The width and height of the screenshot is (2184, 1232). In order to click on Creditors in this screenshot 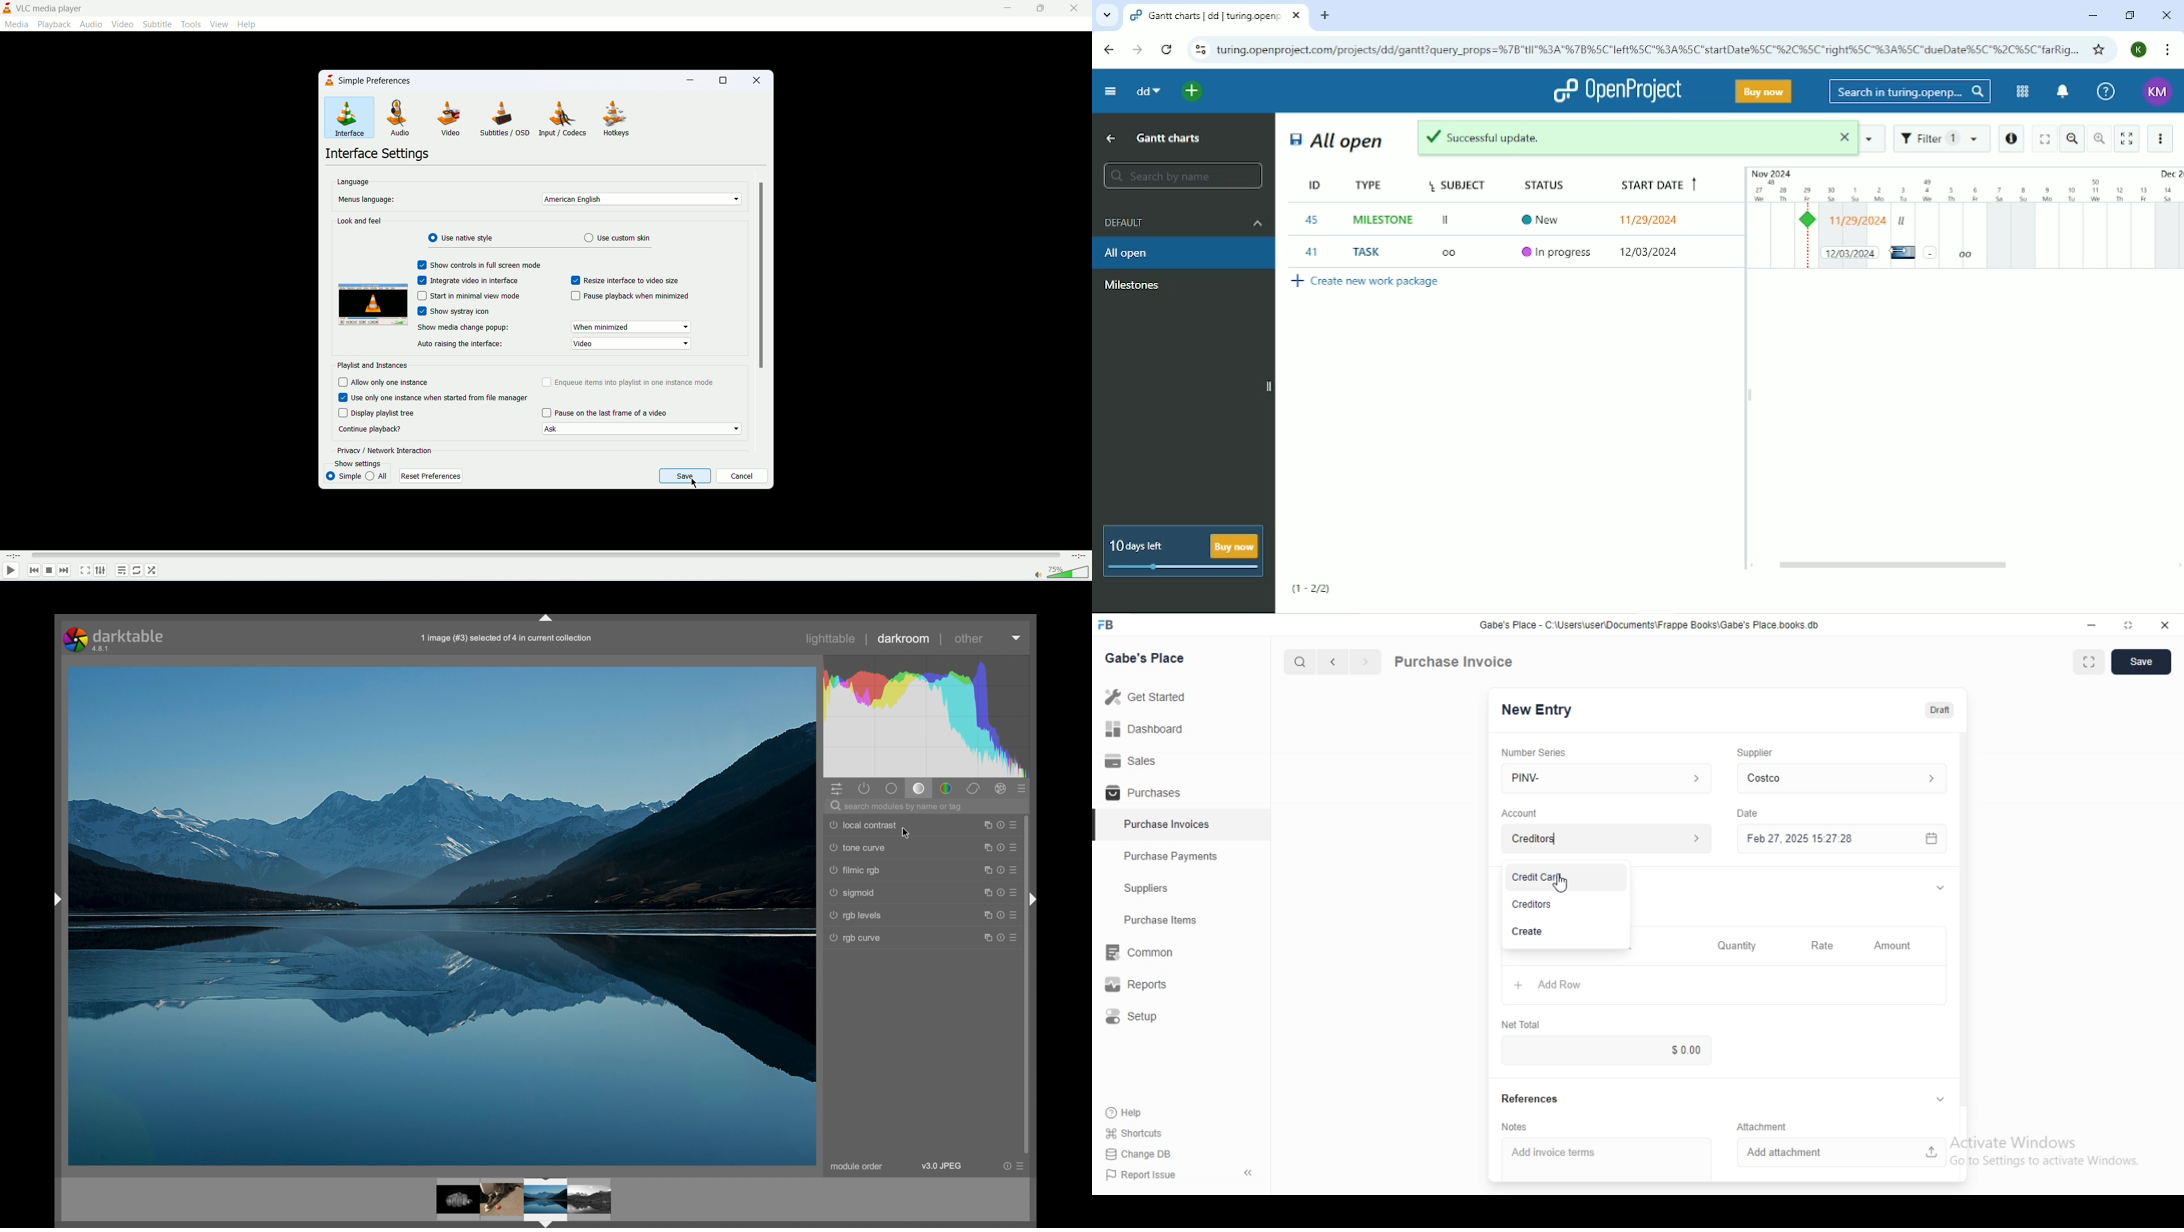, I will do `click(1606, 838)`.